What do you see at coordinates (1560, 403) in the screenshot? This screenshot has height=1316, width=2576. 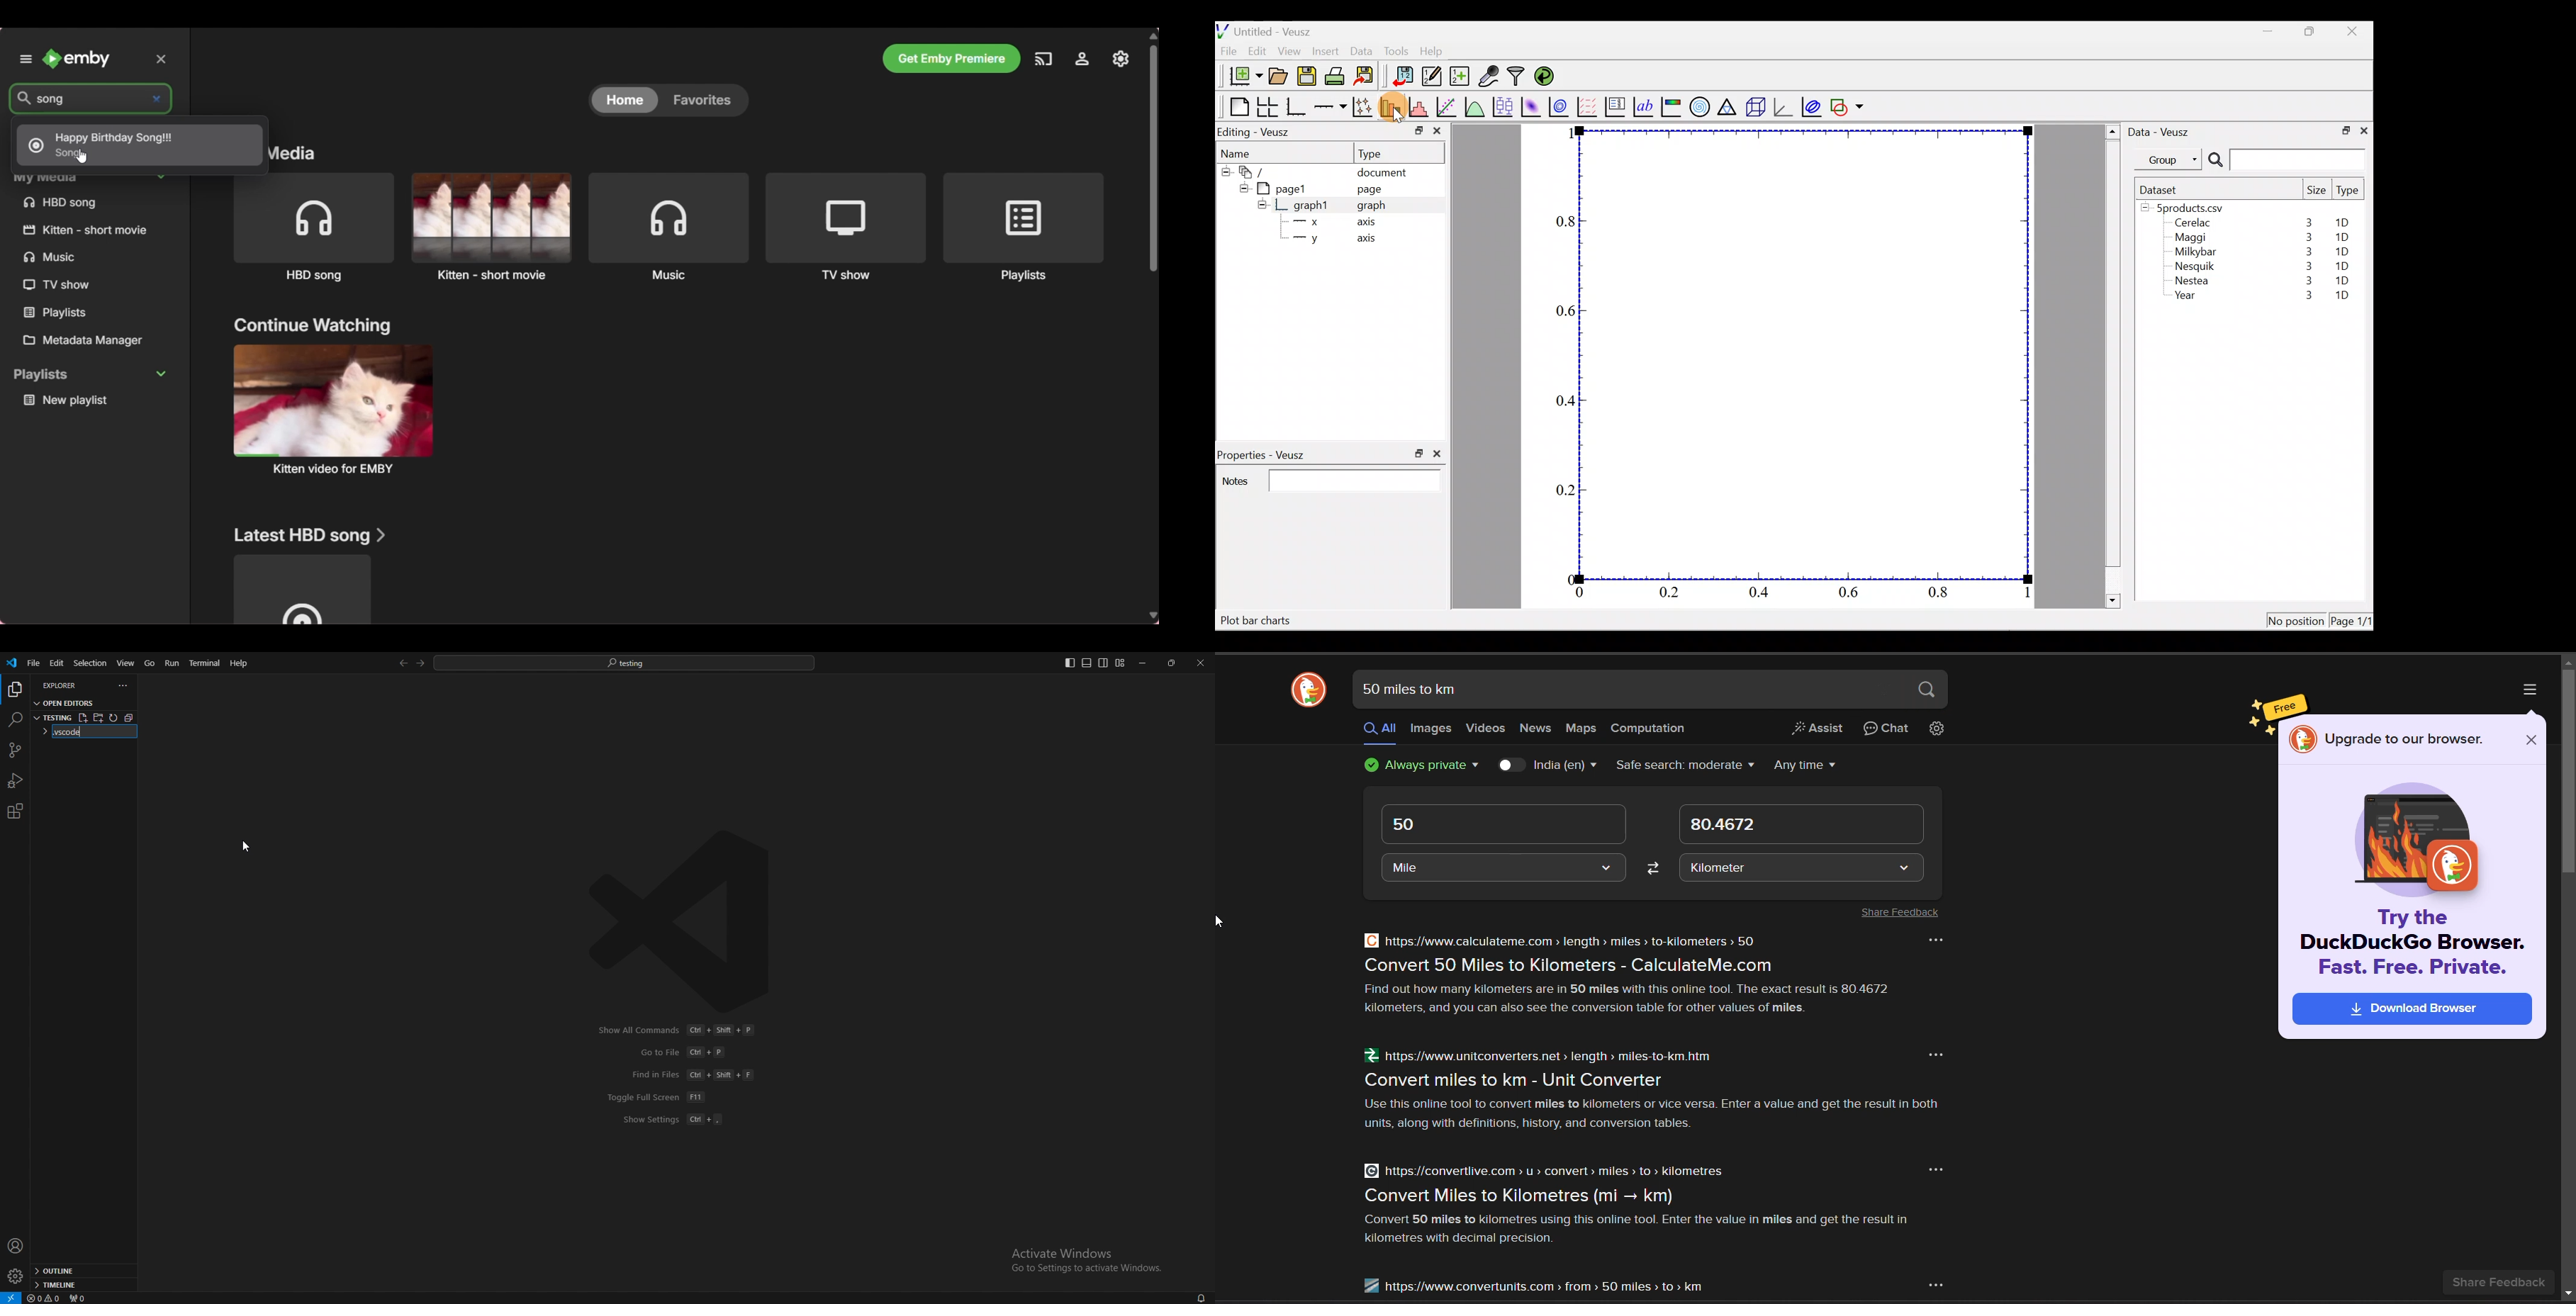 I see `04` at bounding box center [1560, 403].